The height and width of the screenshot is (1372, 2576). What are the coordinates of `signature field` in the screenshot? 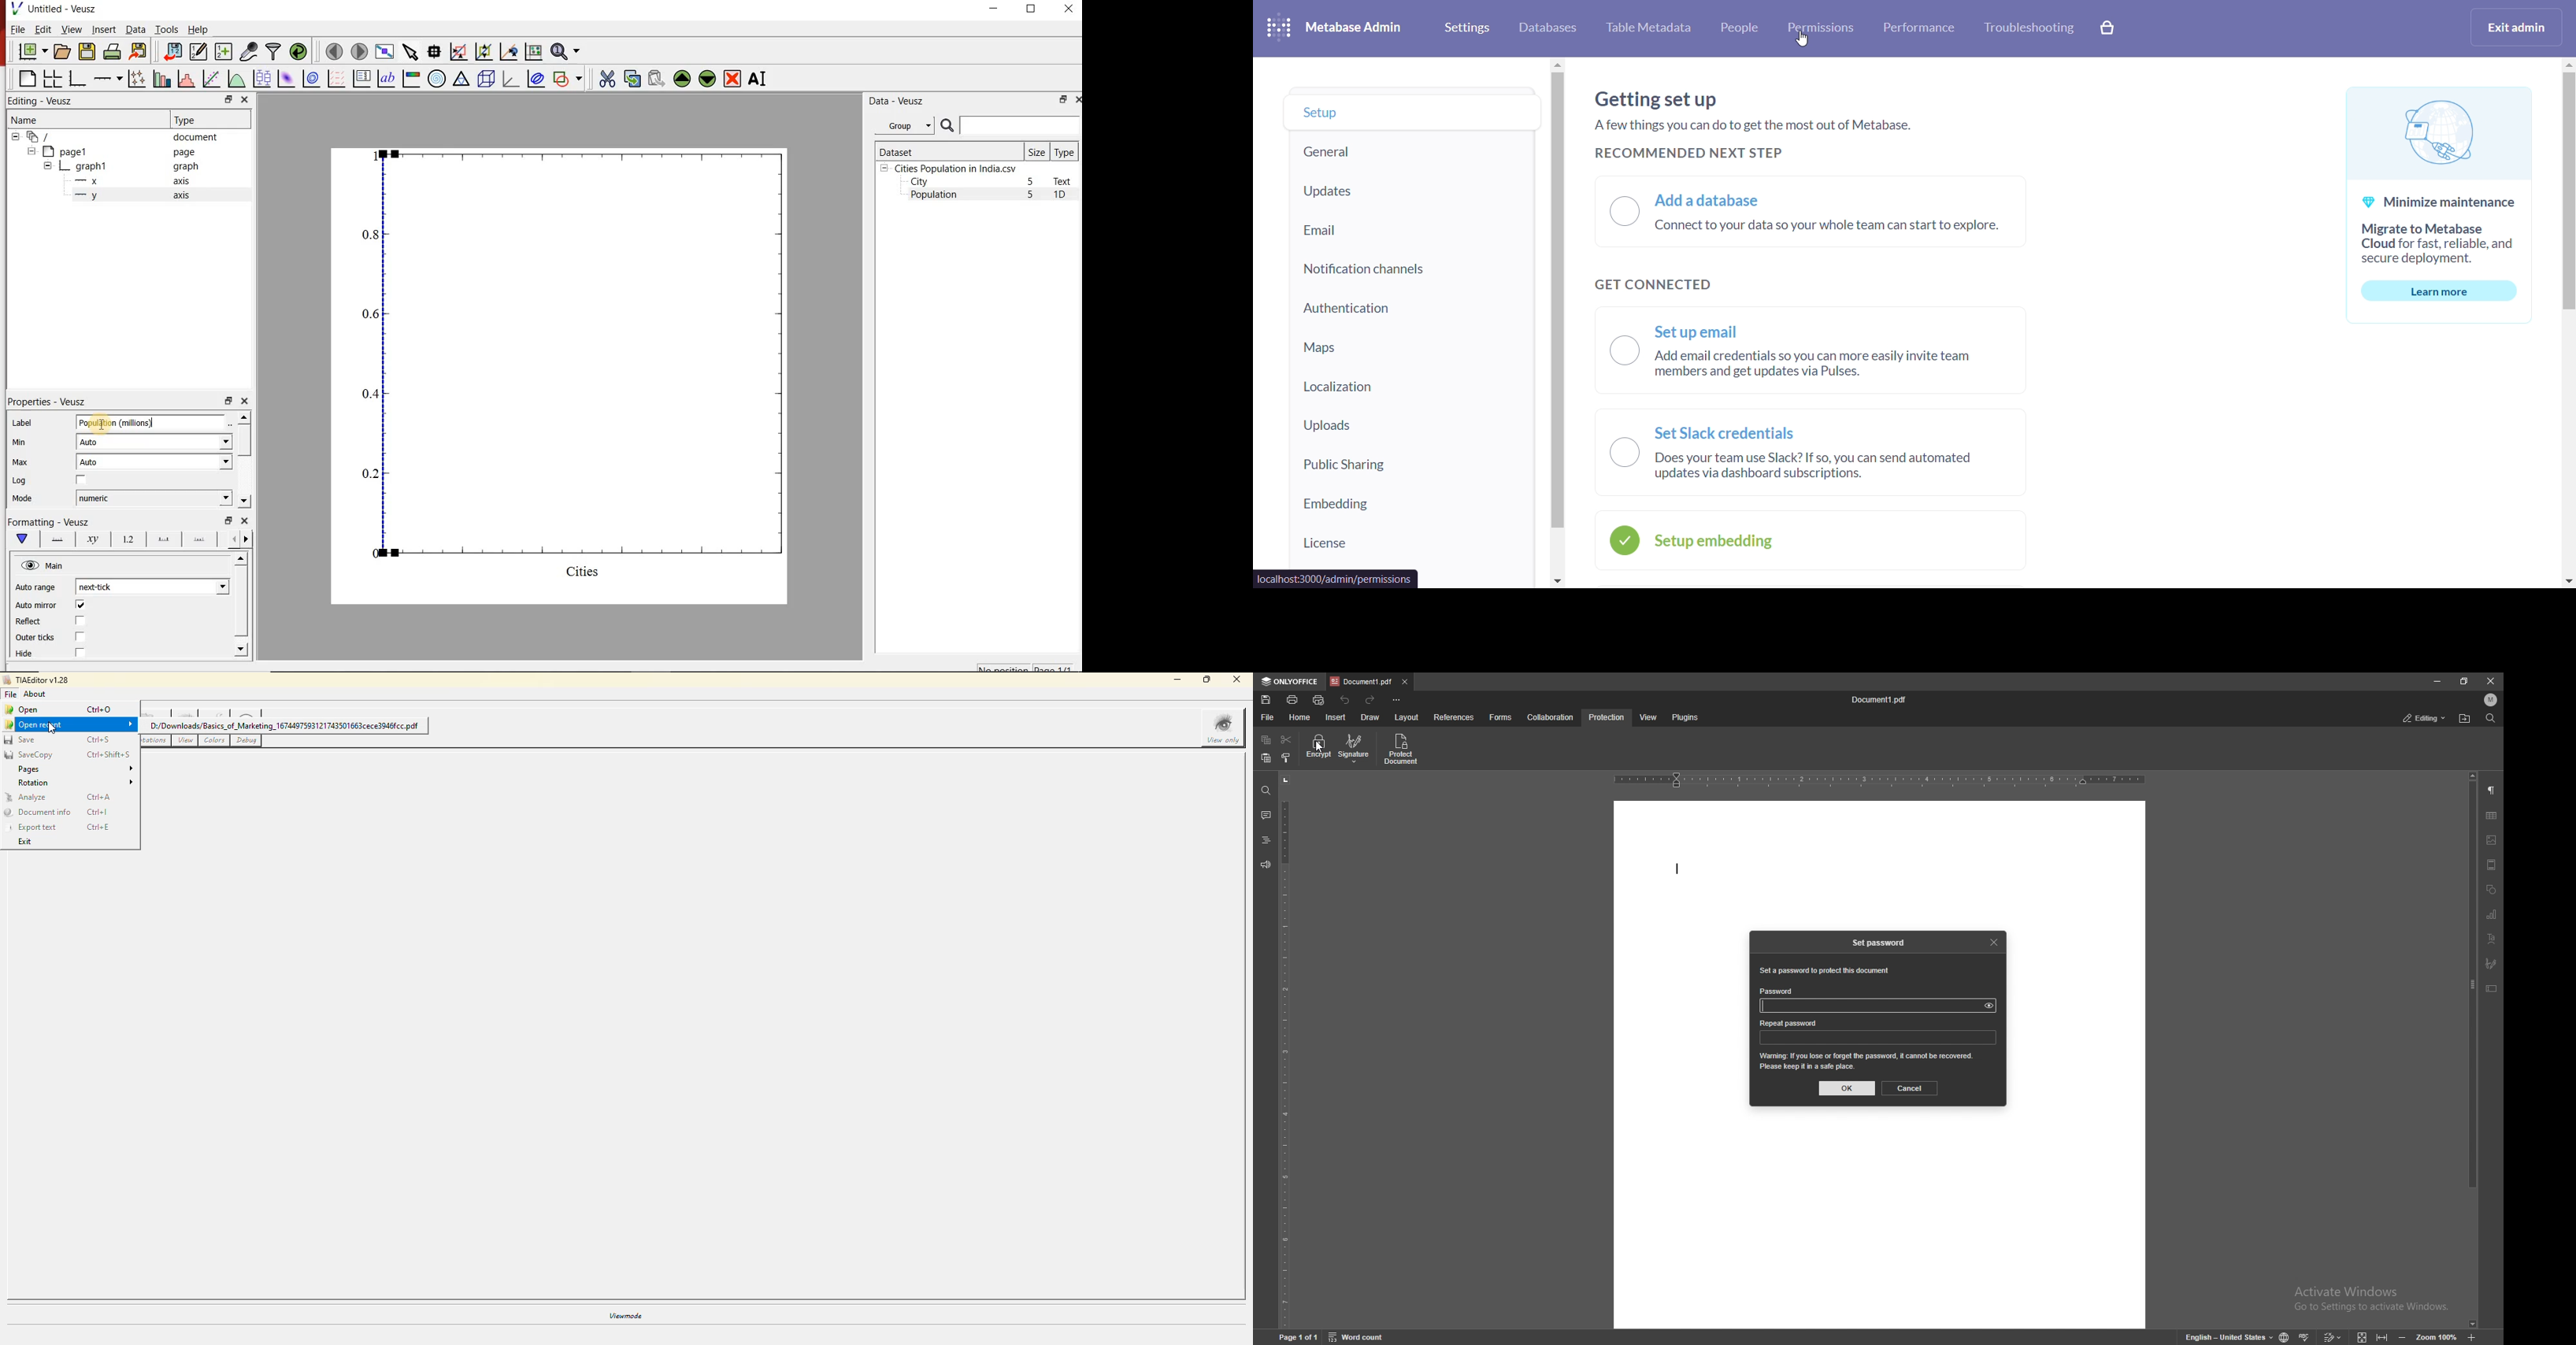 It's located at (2492, 962).